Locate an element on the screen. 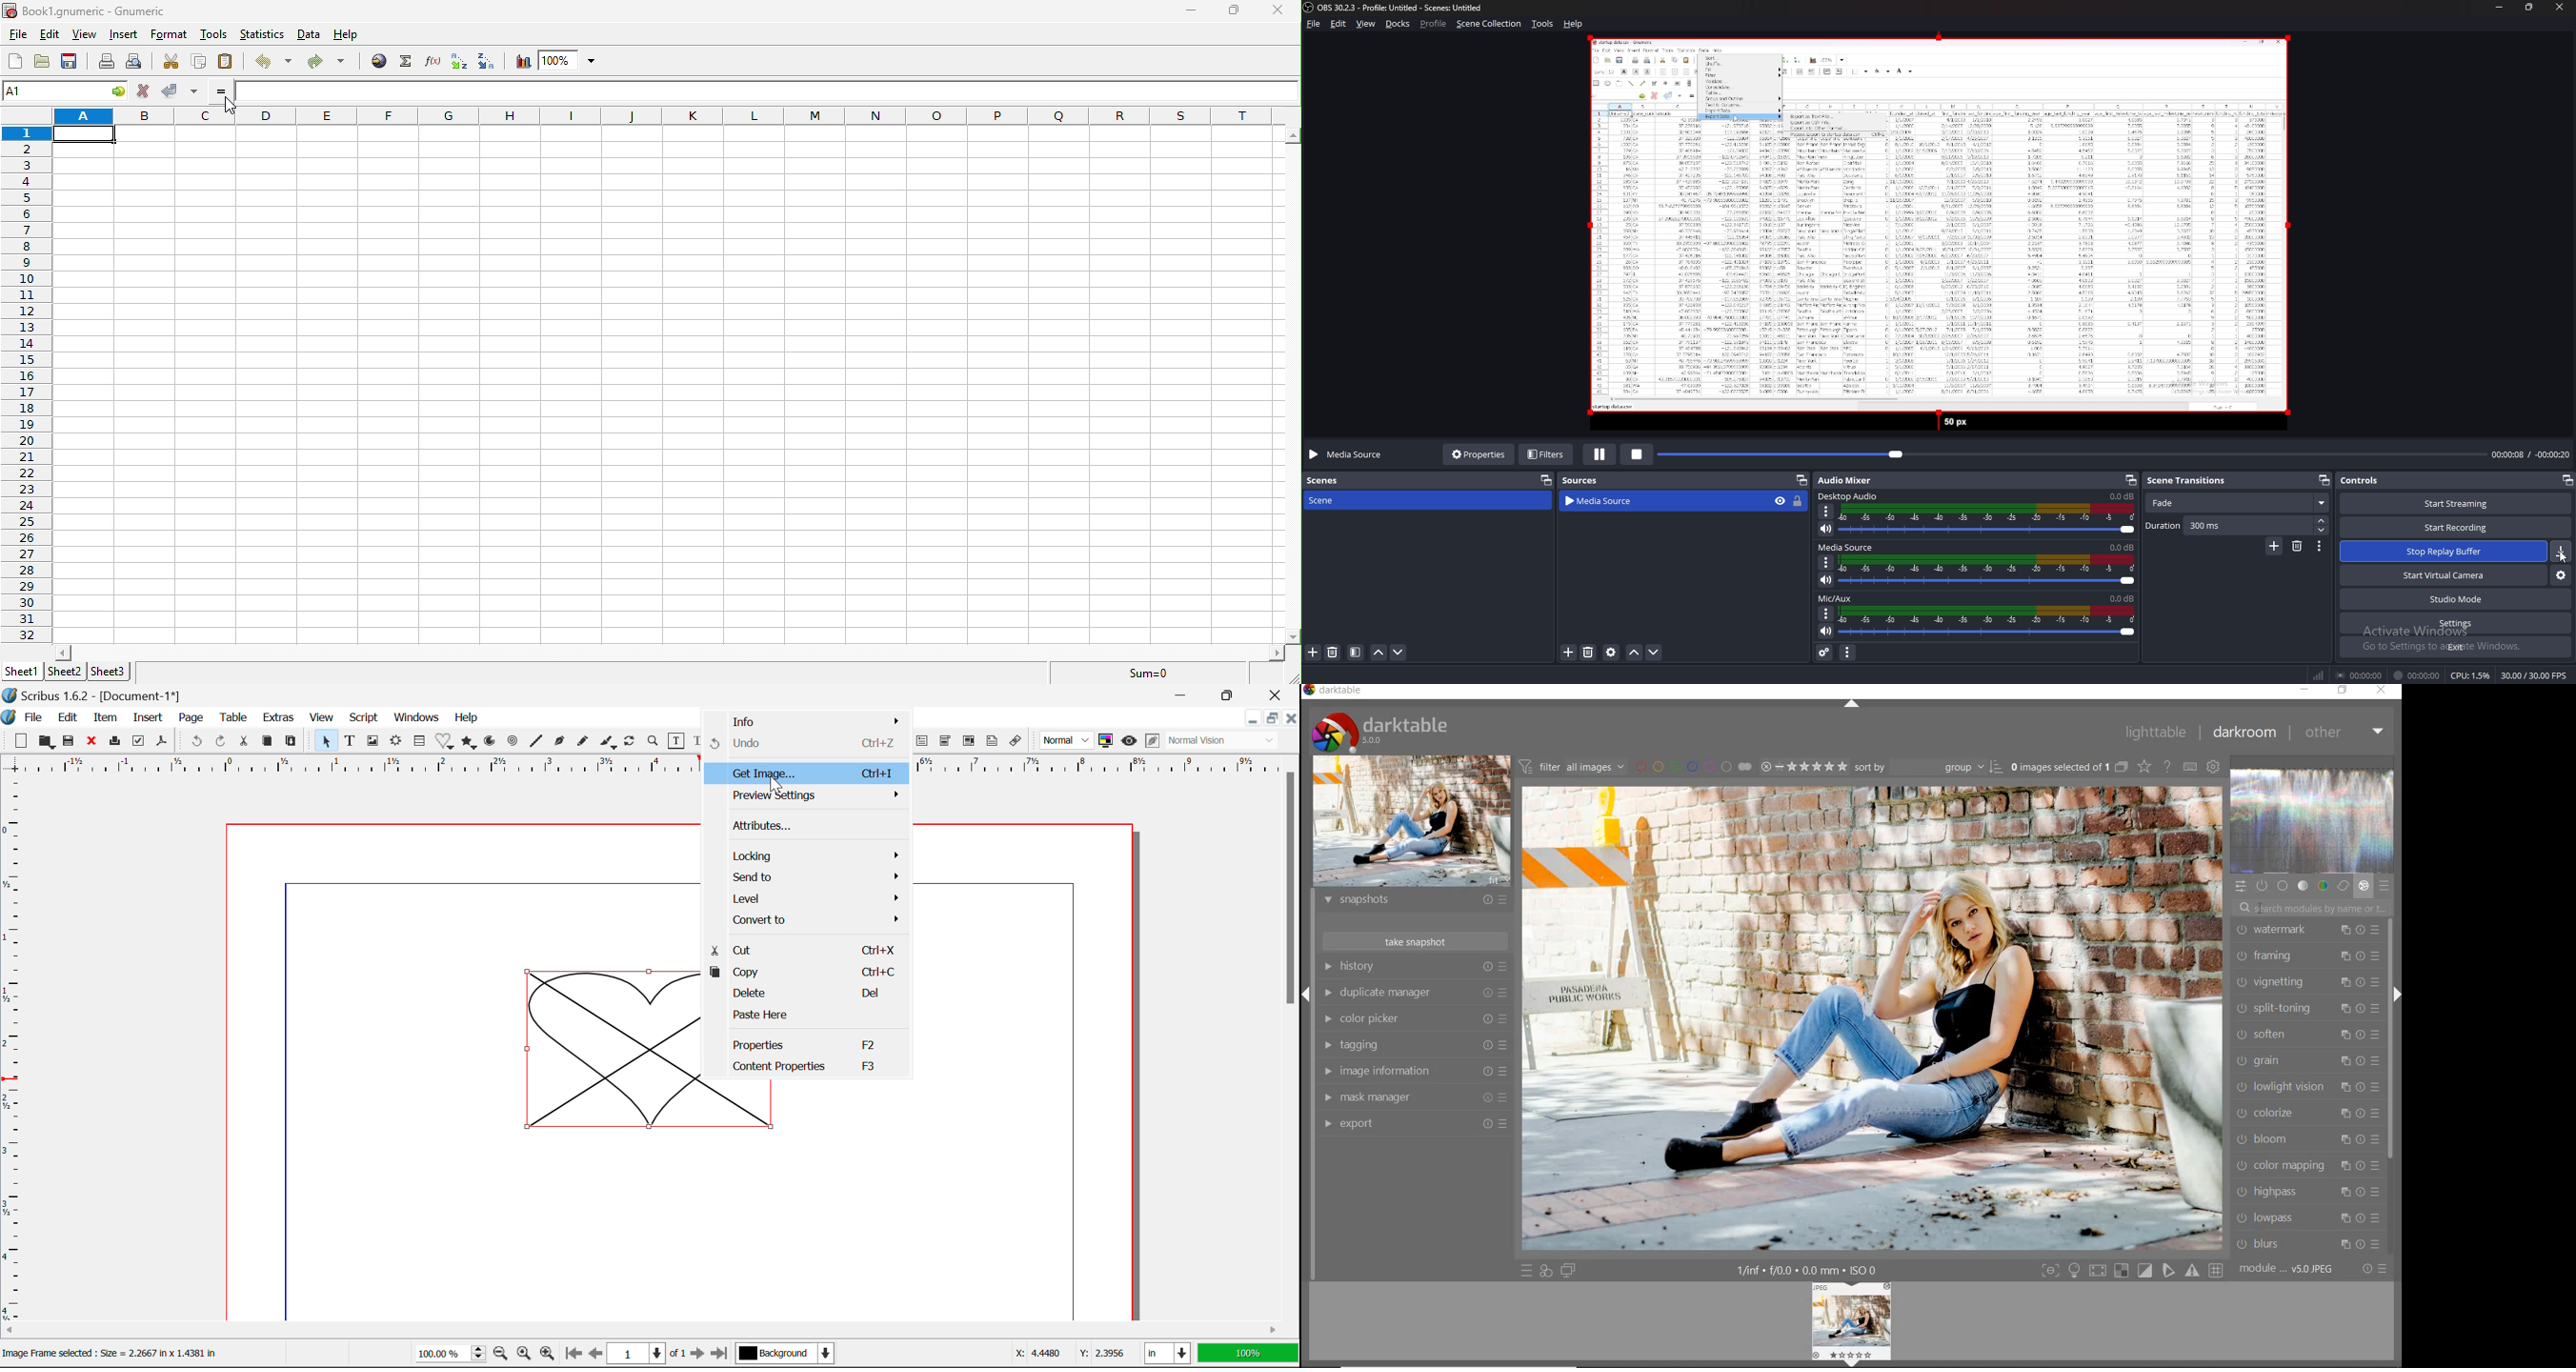 The width and height of the screenshot is (2576, 1372). Scroll Bar is located at coordinates (1292, 1034).